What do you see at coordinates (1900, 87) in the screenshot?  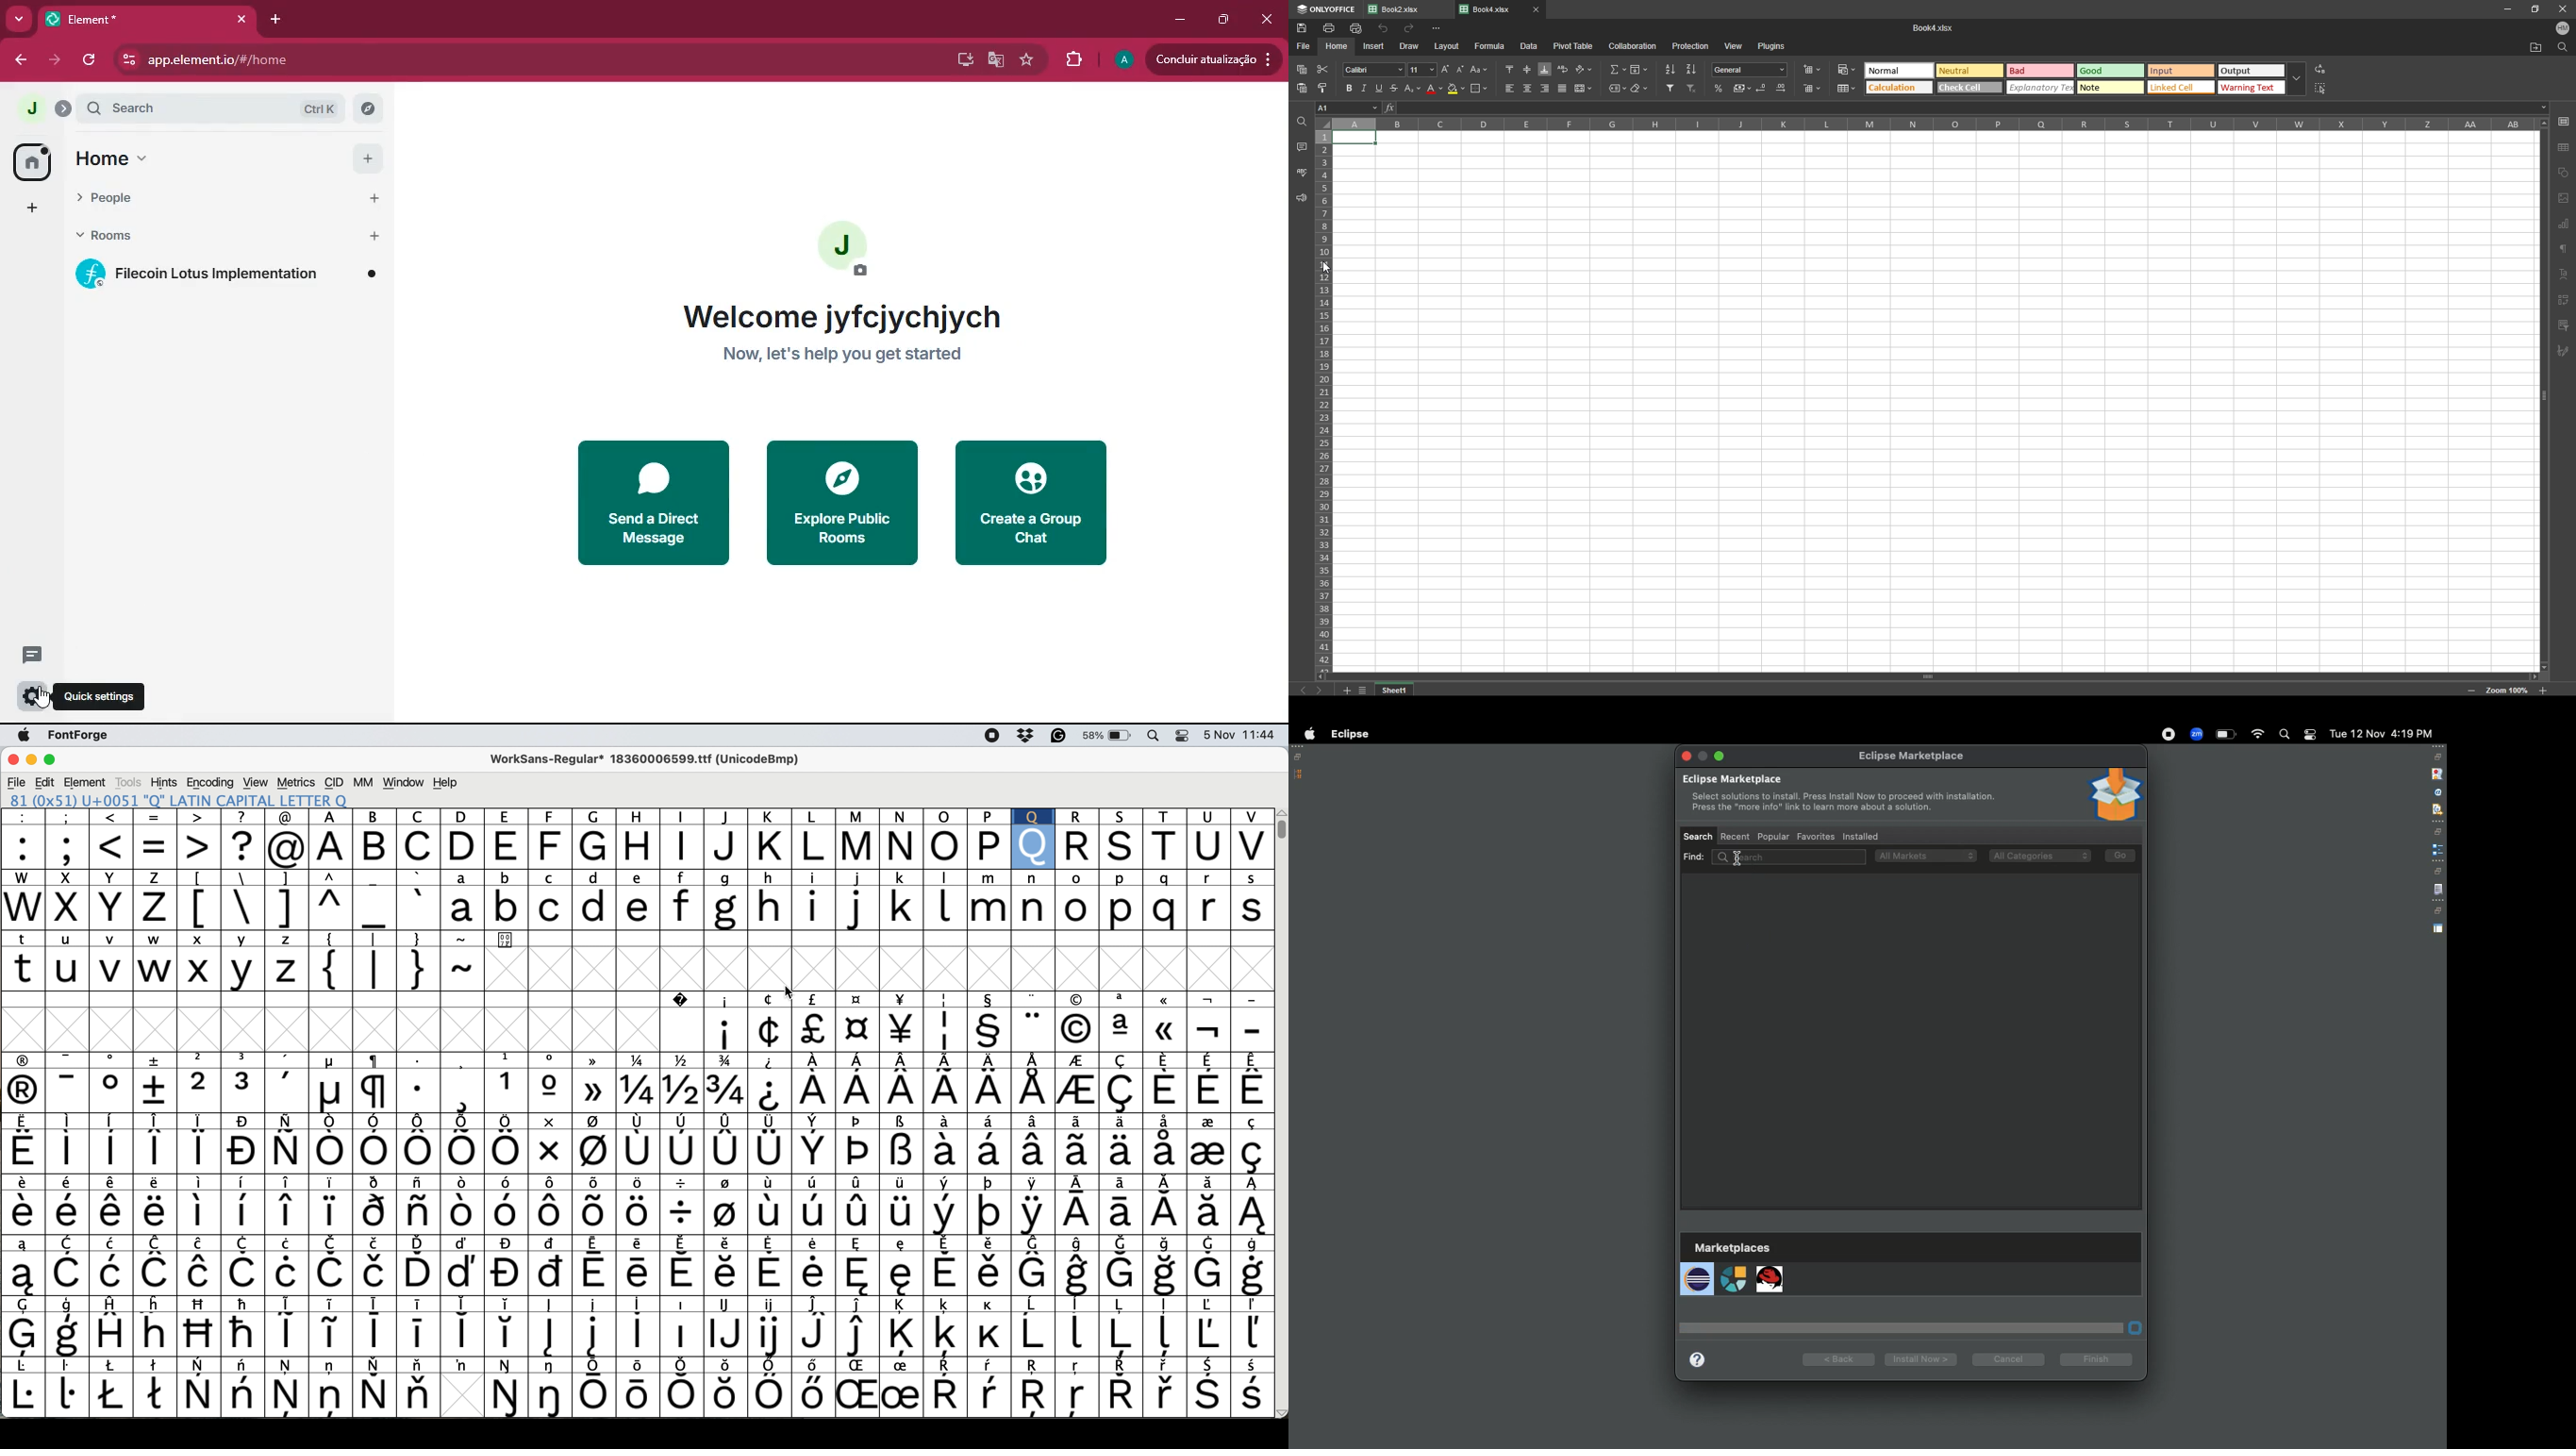 I see `Calculation` at bounding box center [1900, 87].